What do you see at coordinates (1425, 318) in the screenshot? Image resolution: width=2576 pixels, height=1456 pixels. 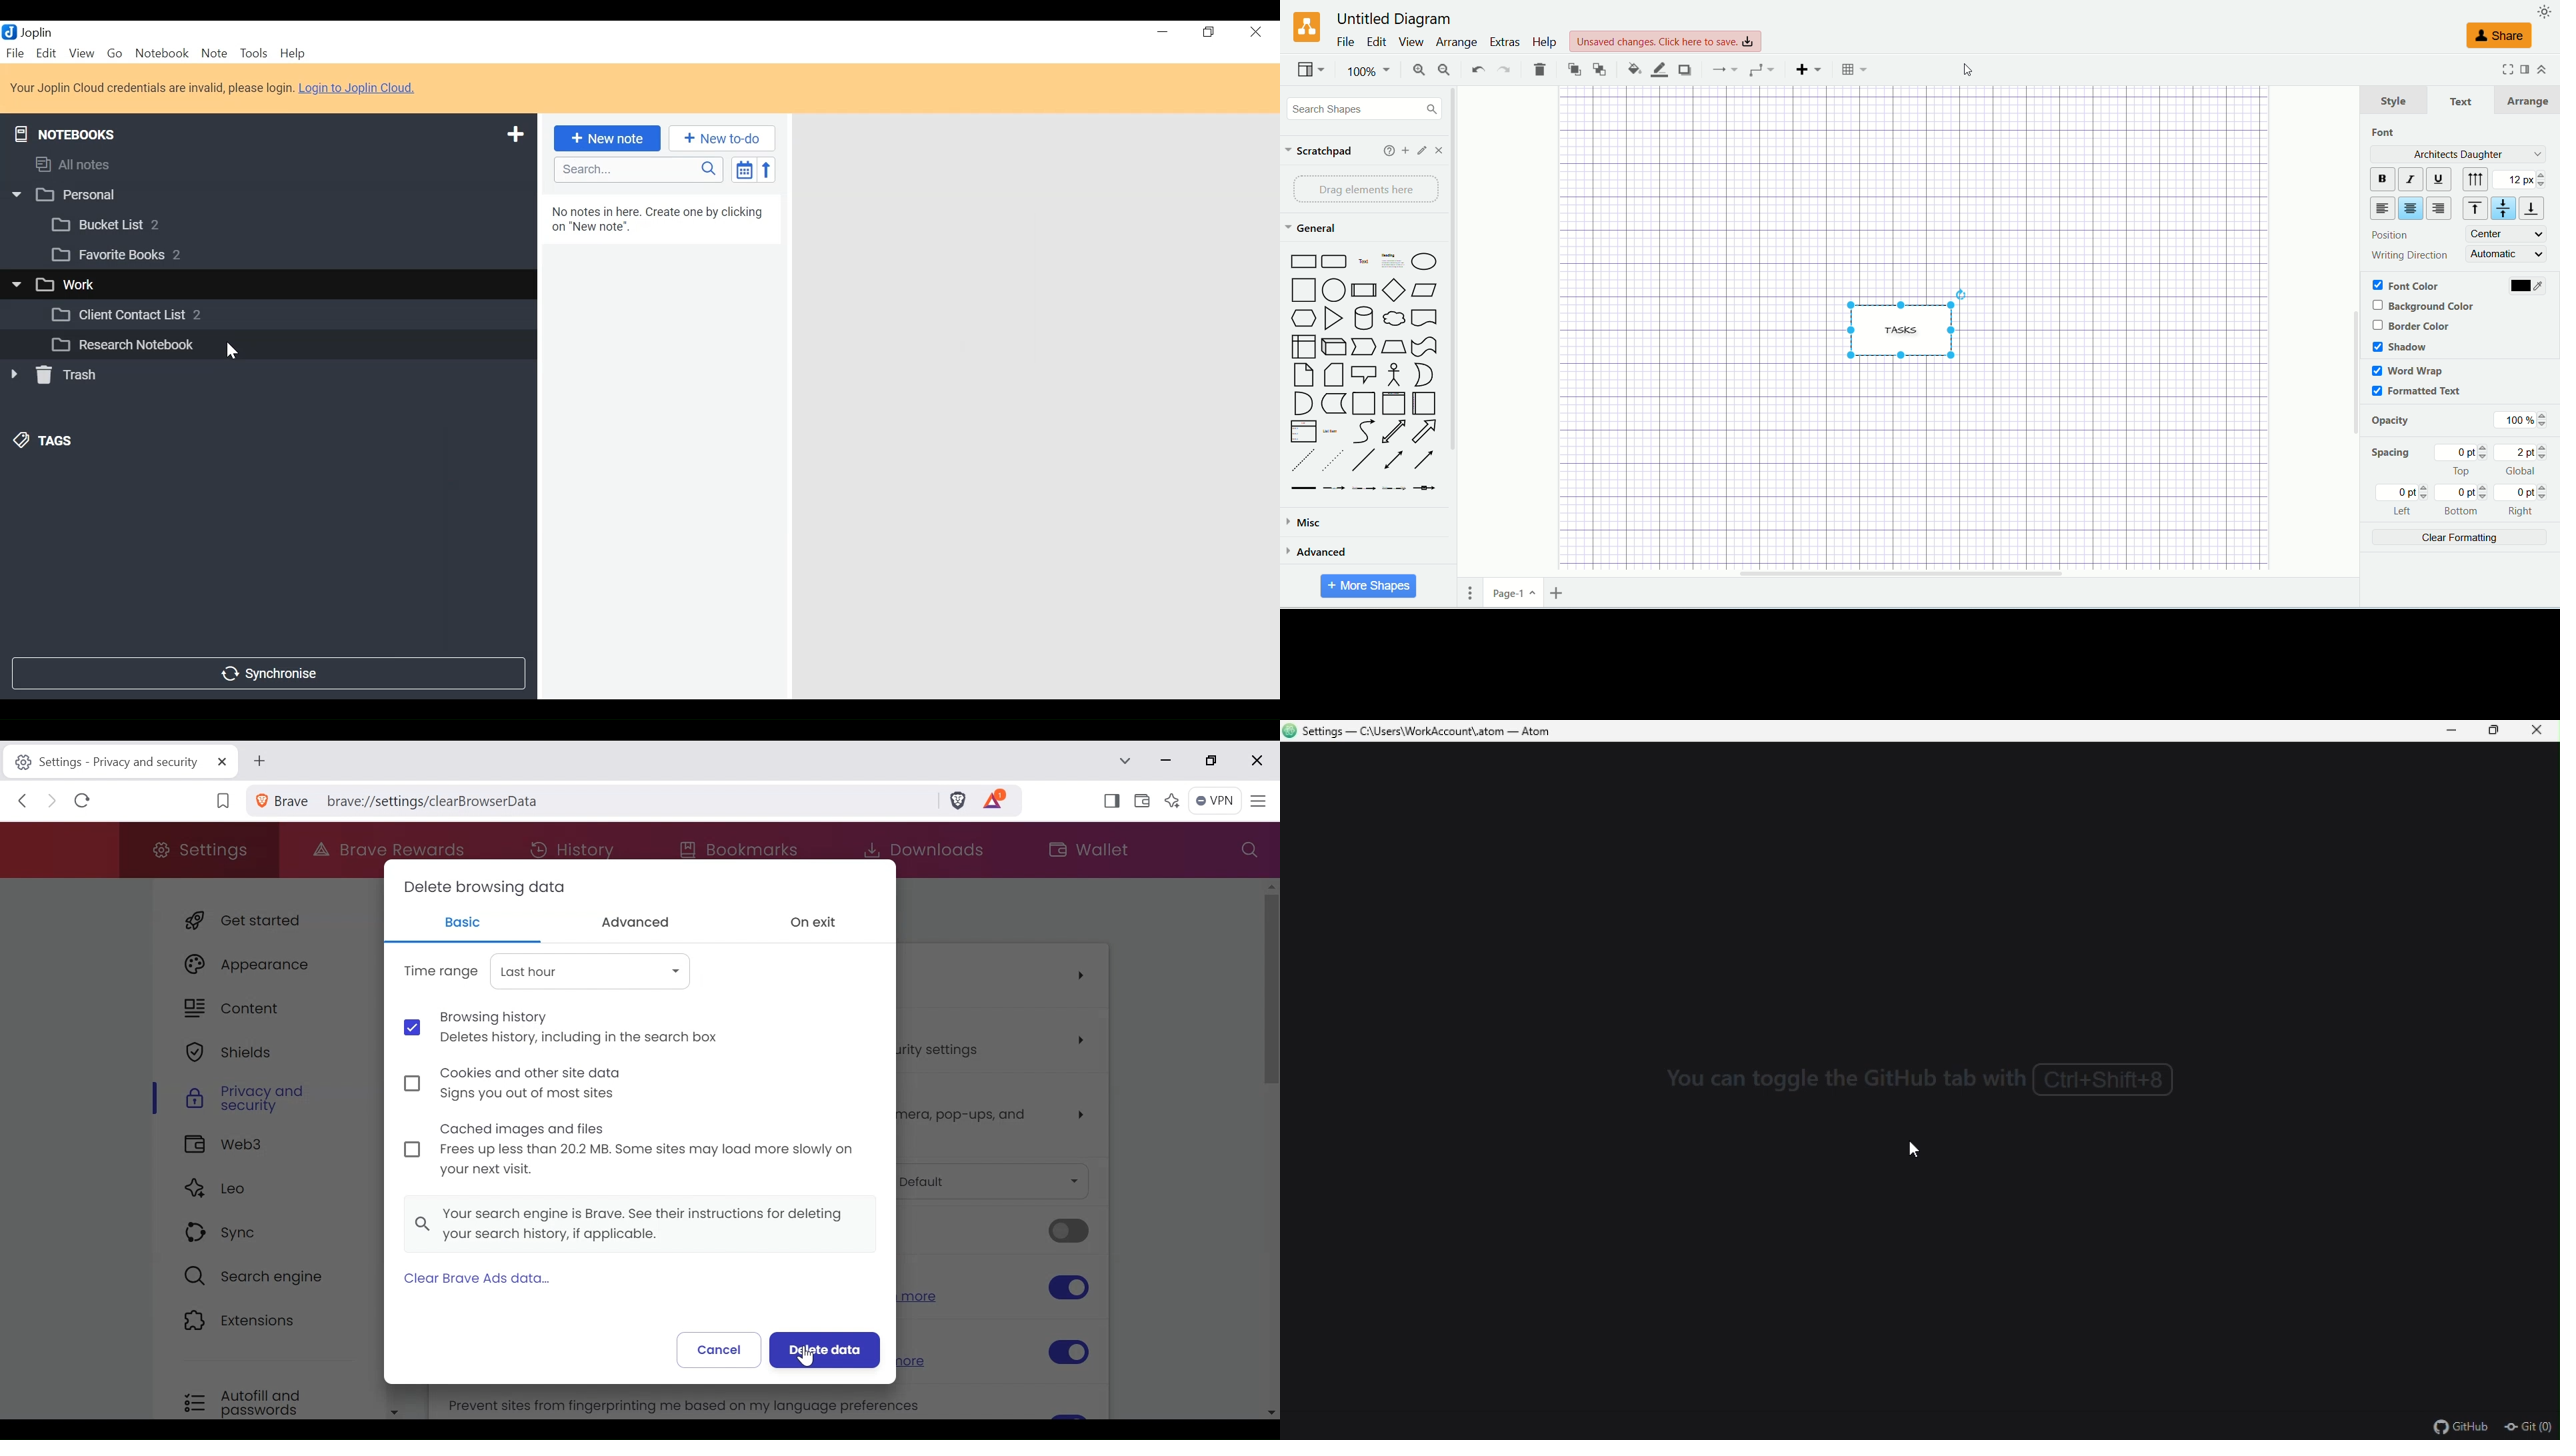 I see `Document` at bounding box center [1425, 318].